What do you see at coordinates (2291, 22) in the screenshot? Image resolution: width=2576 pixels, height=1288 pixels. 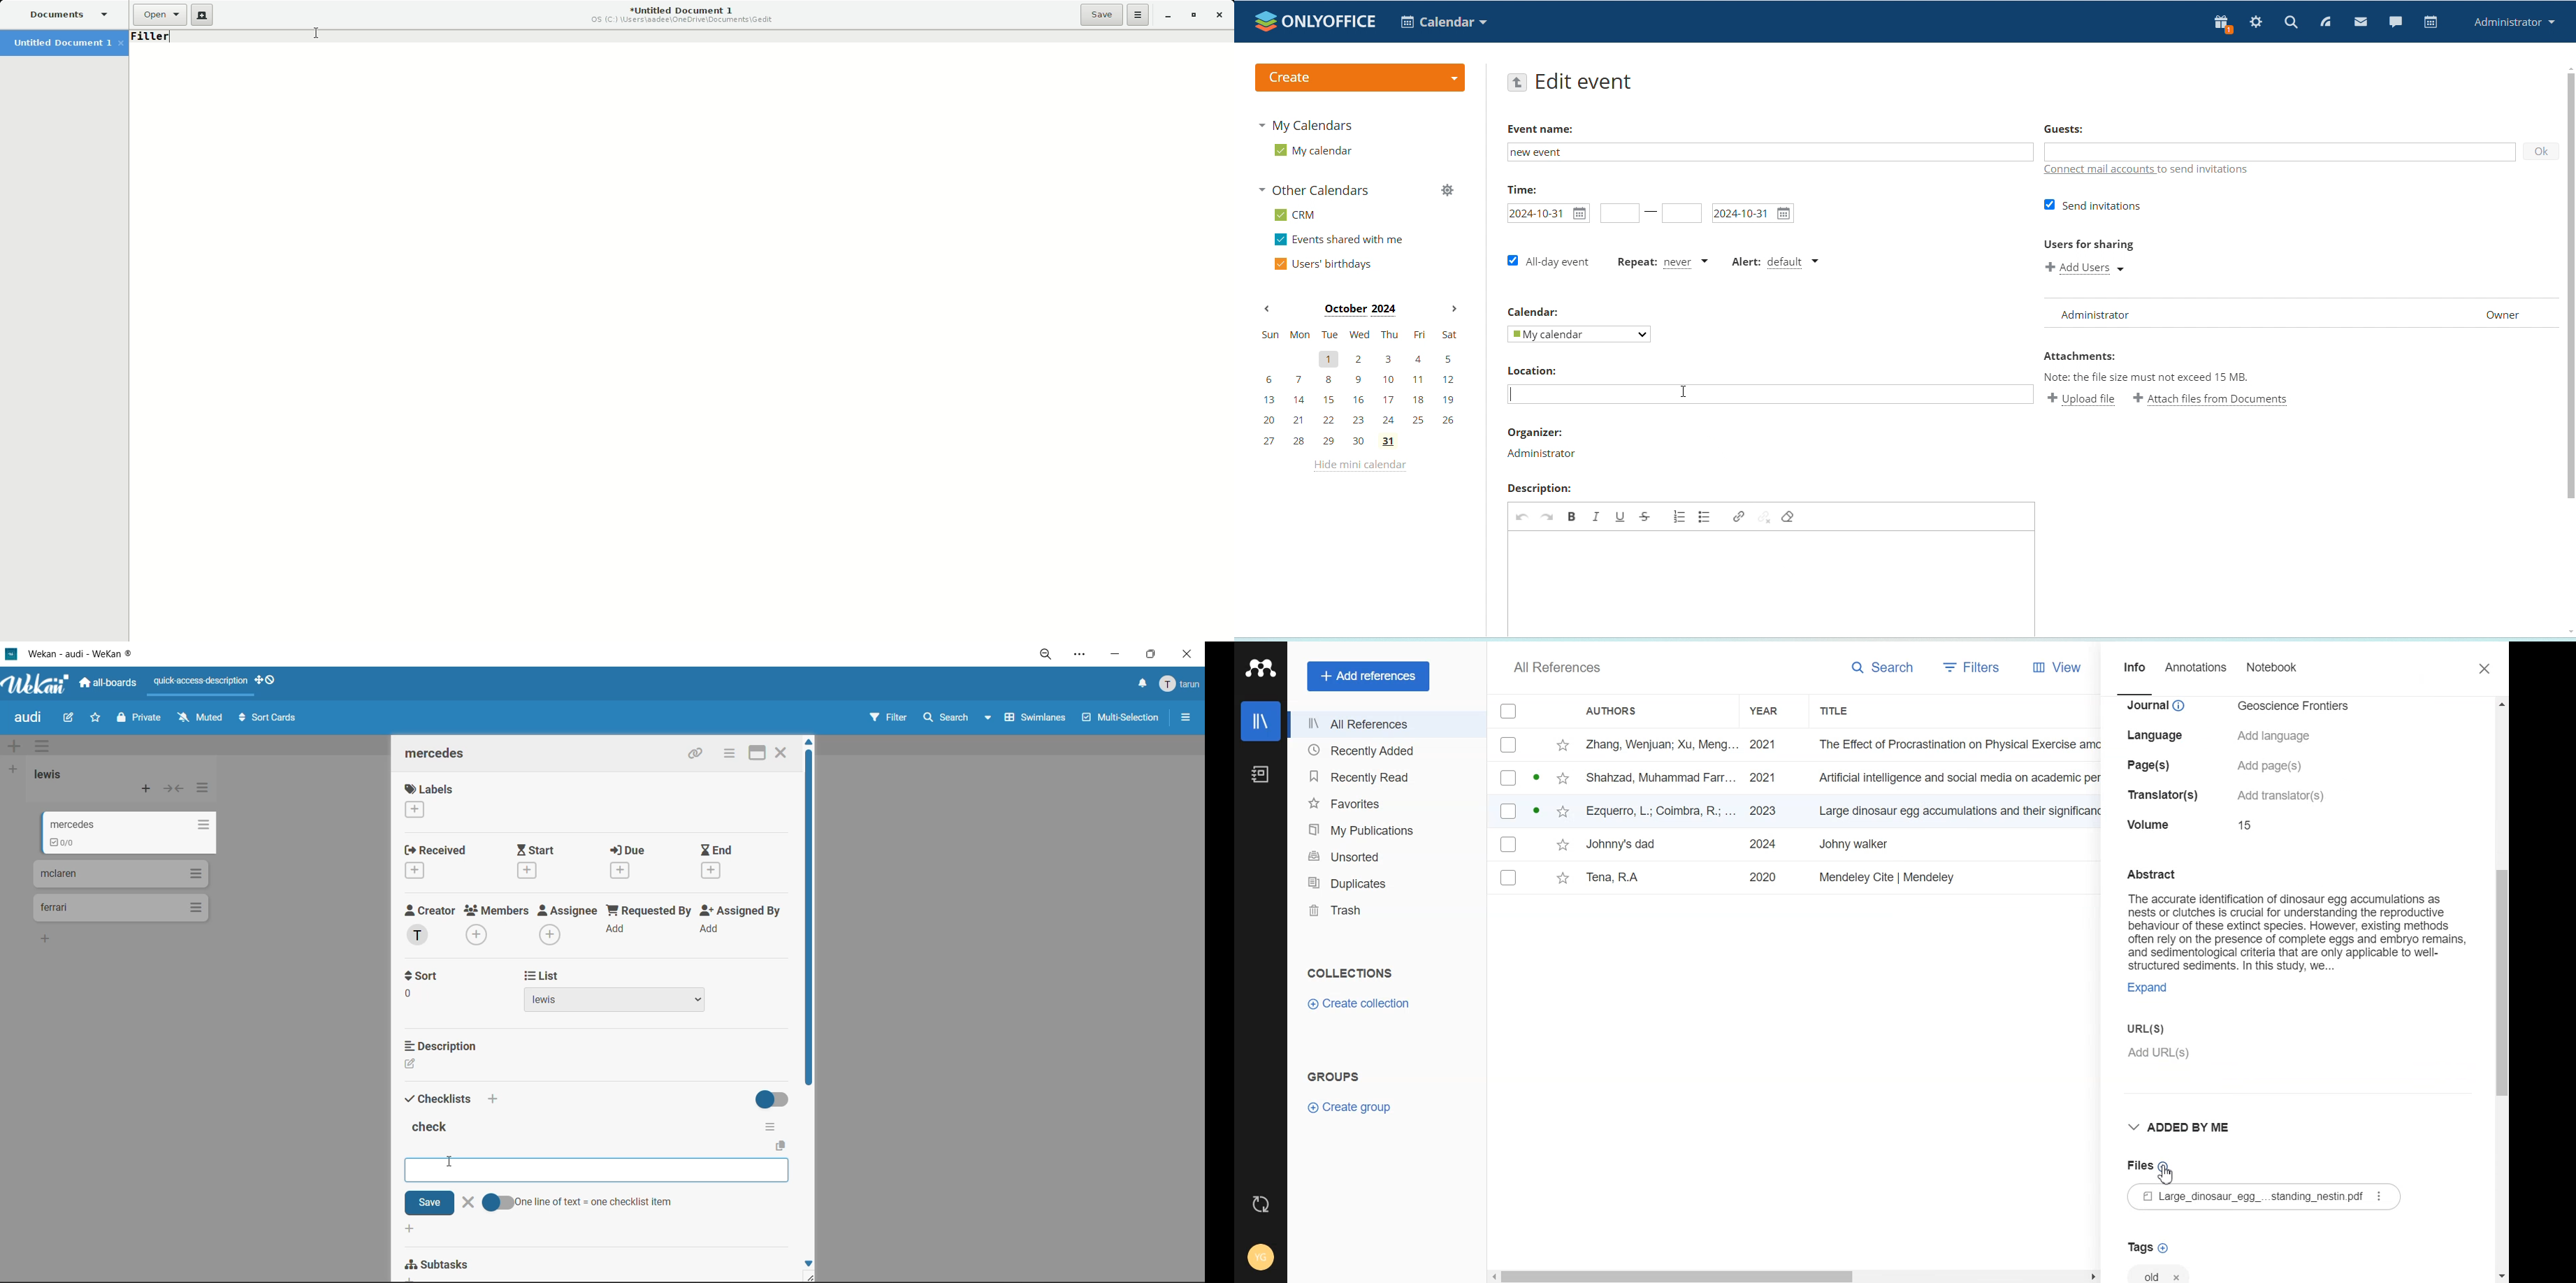 I see `search` at bounding box center [2291, 22].